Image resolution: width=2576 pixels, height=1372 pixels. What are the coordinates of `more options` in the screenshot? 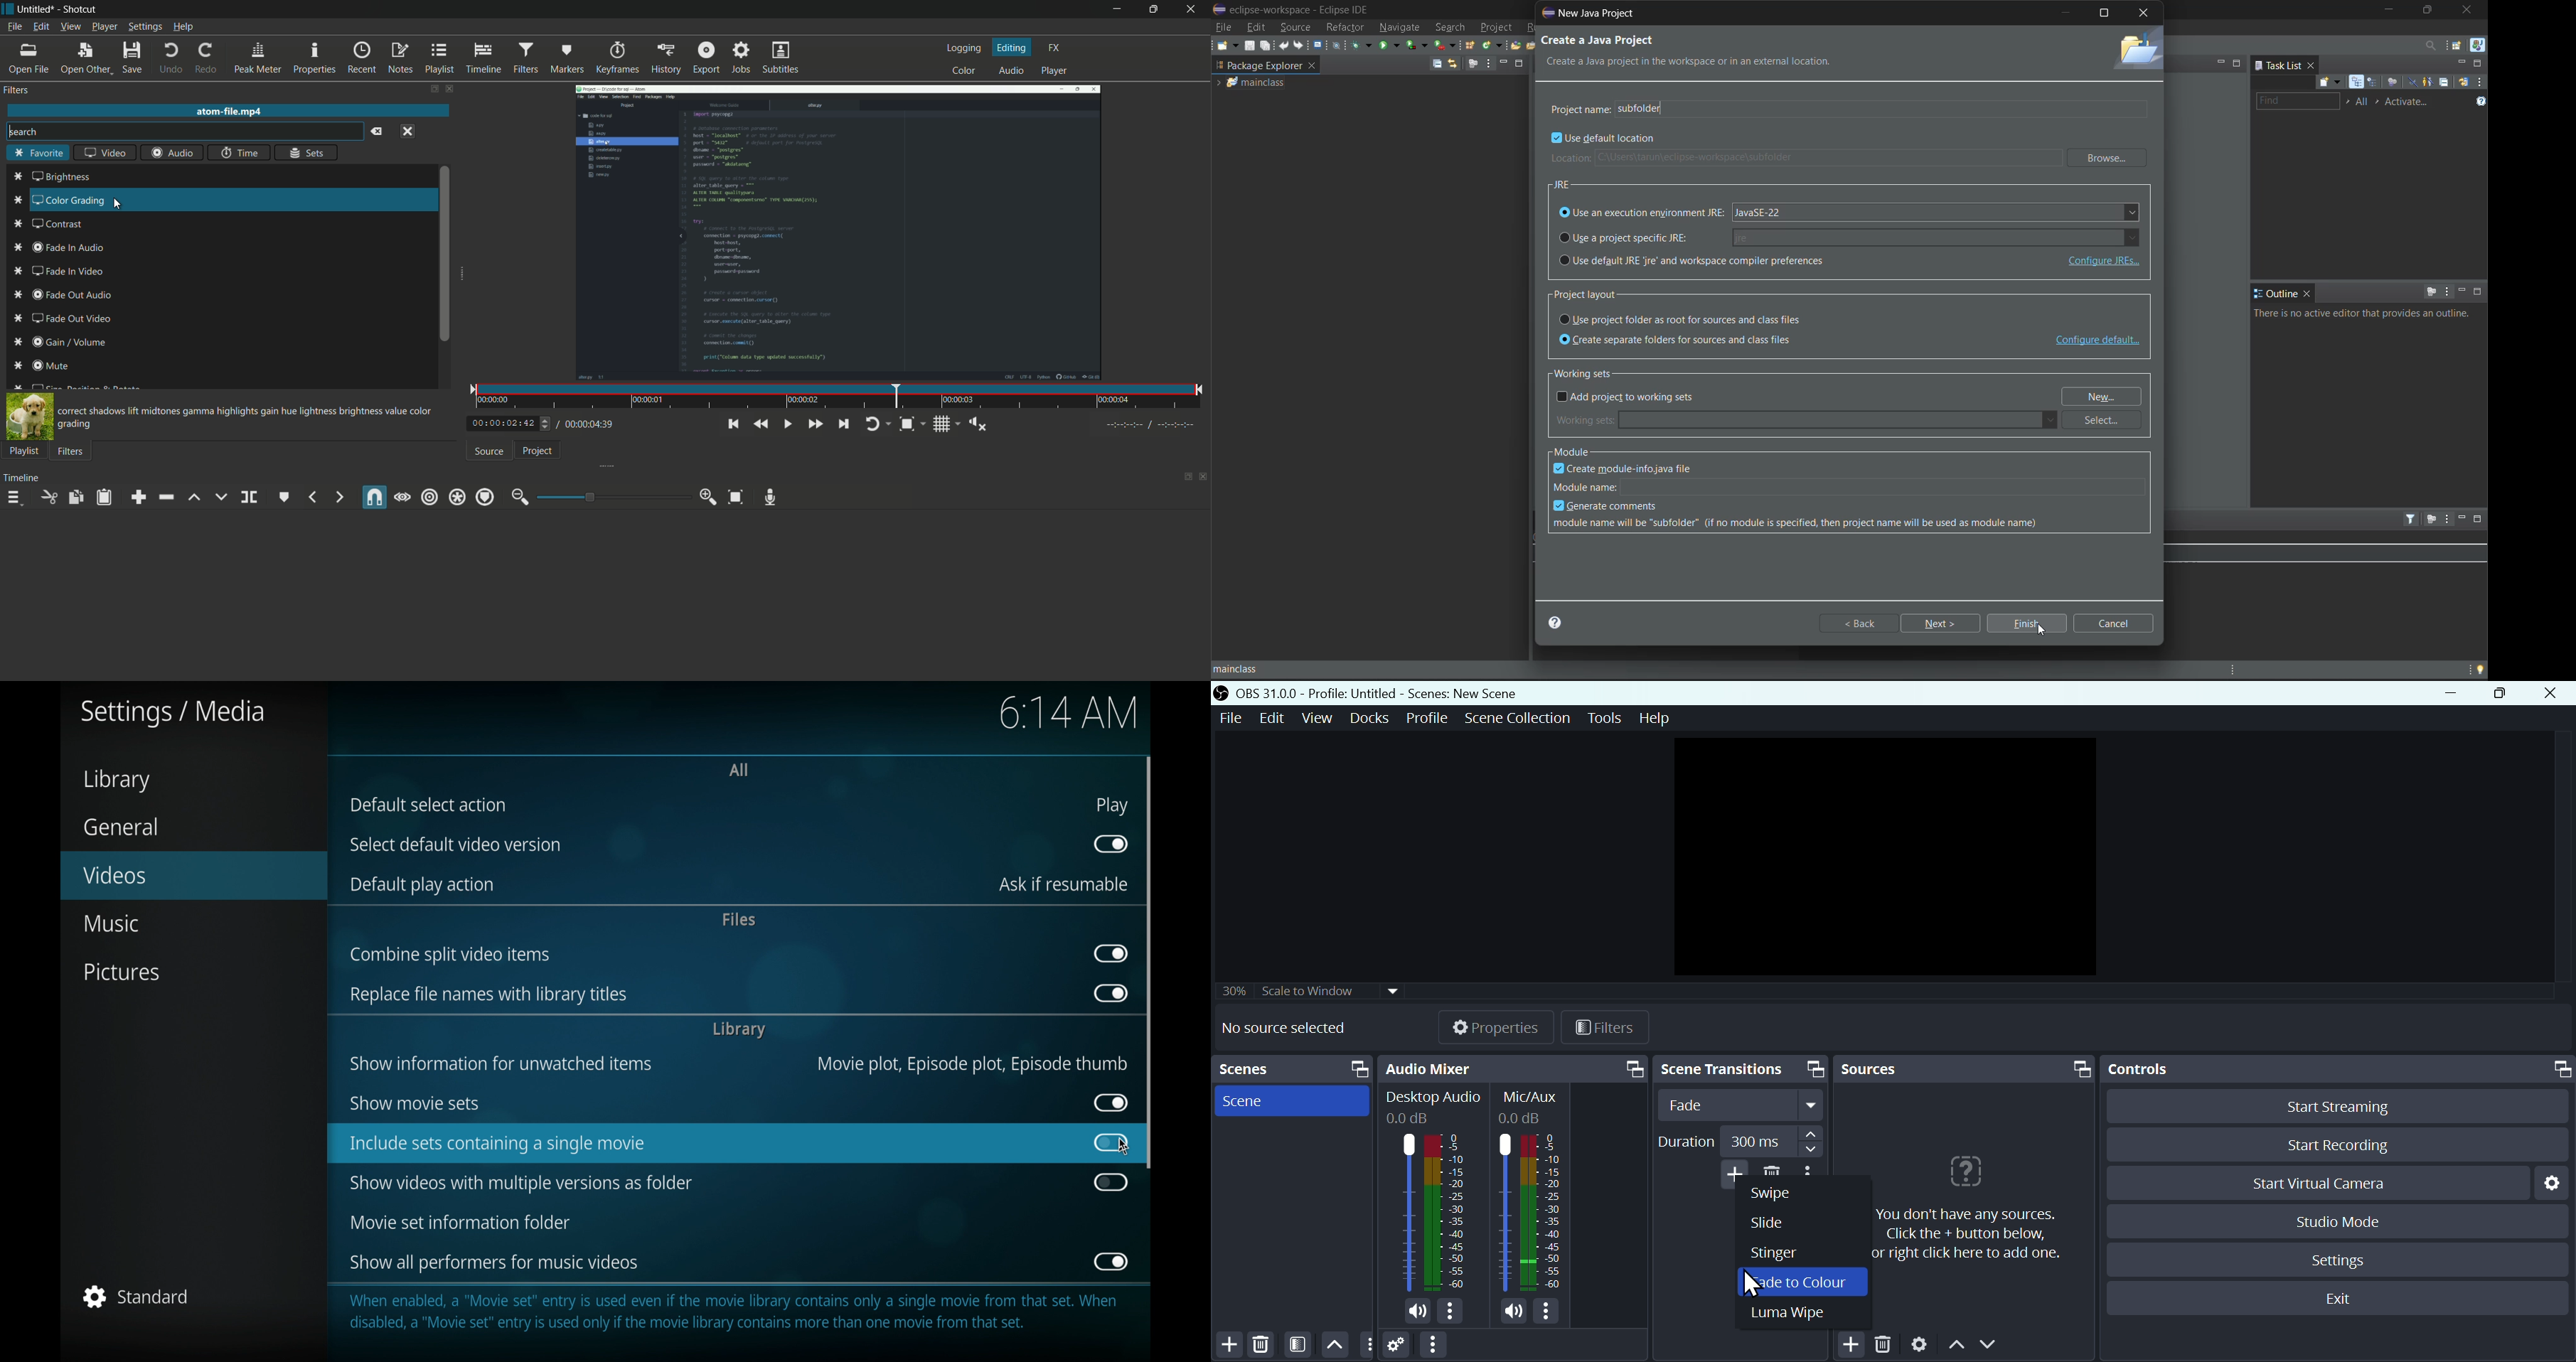 It's located at (1453, 1312).